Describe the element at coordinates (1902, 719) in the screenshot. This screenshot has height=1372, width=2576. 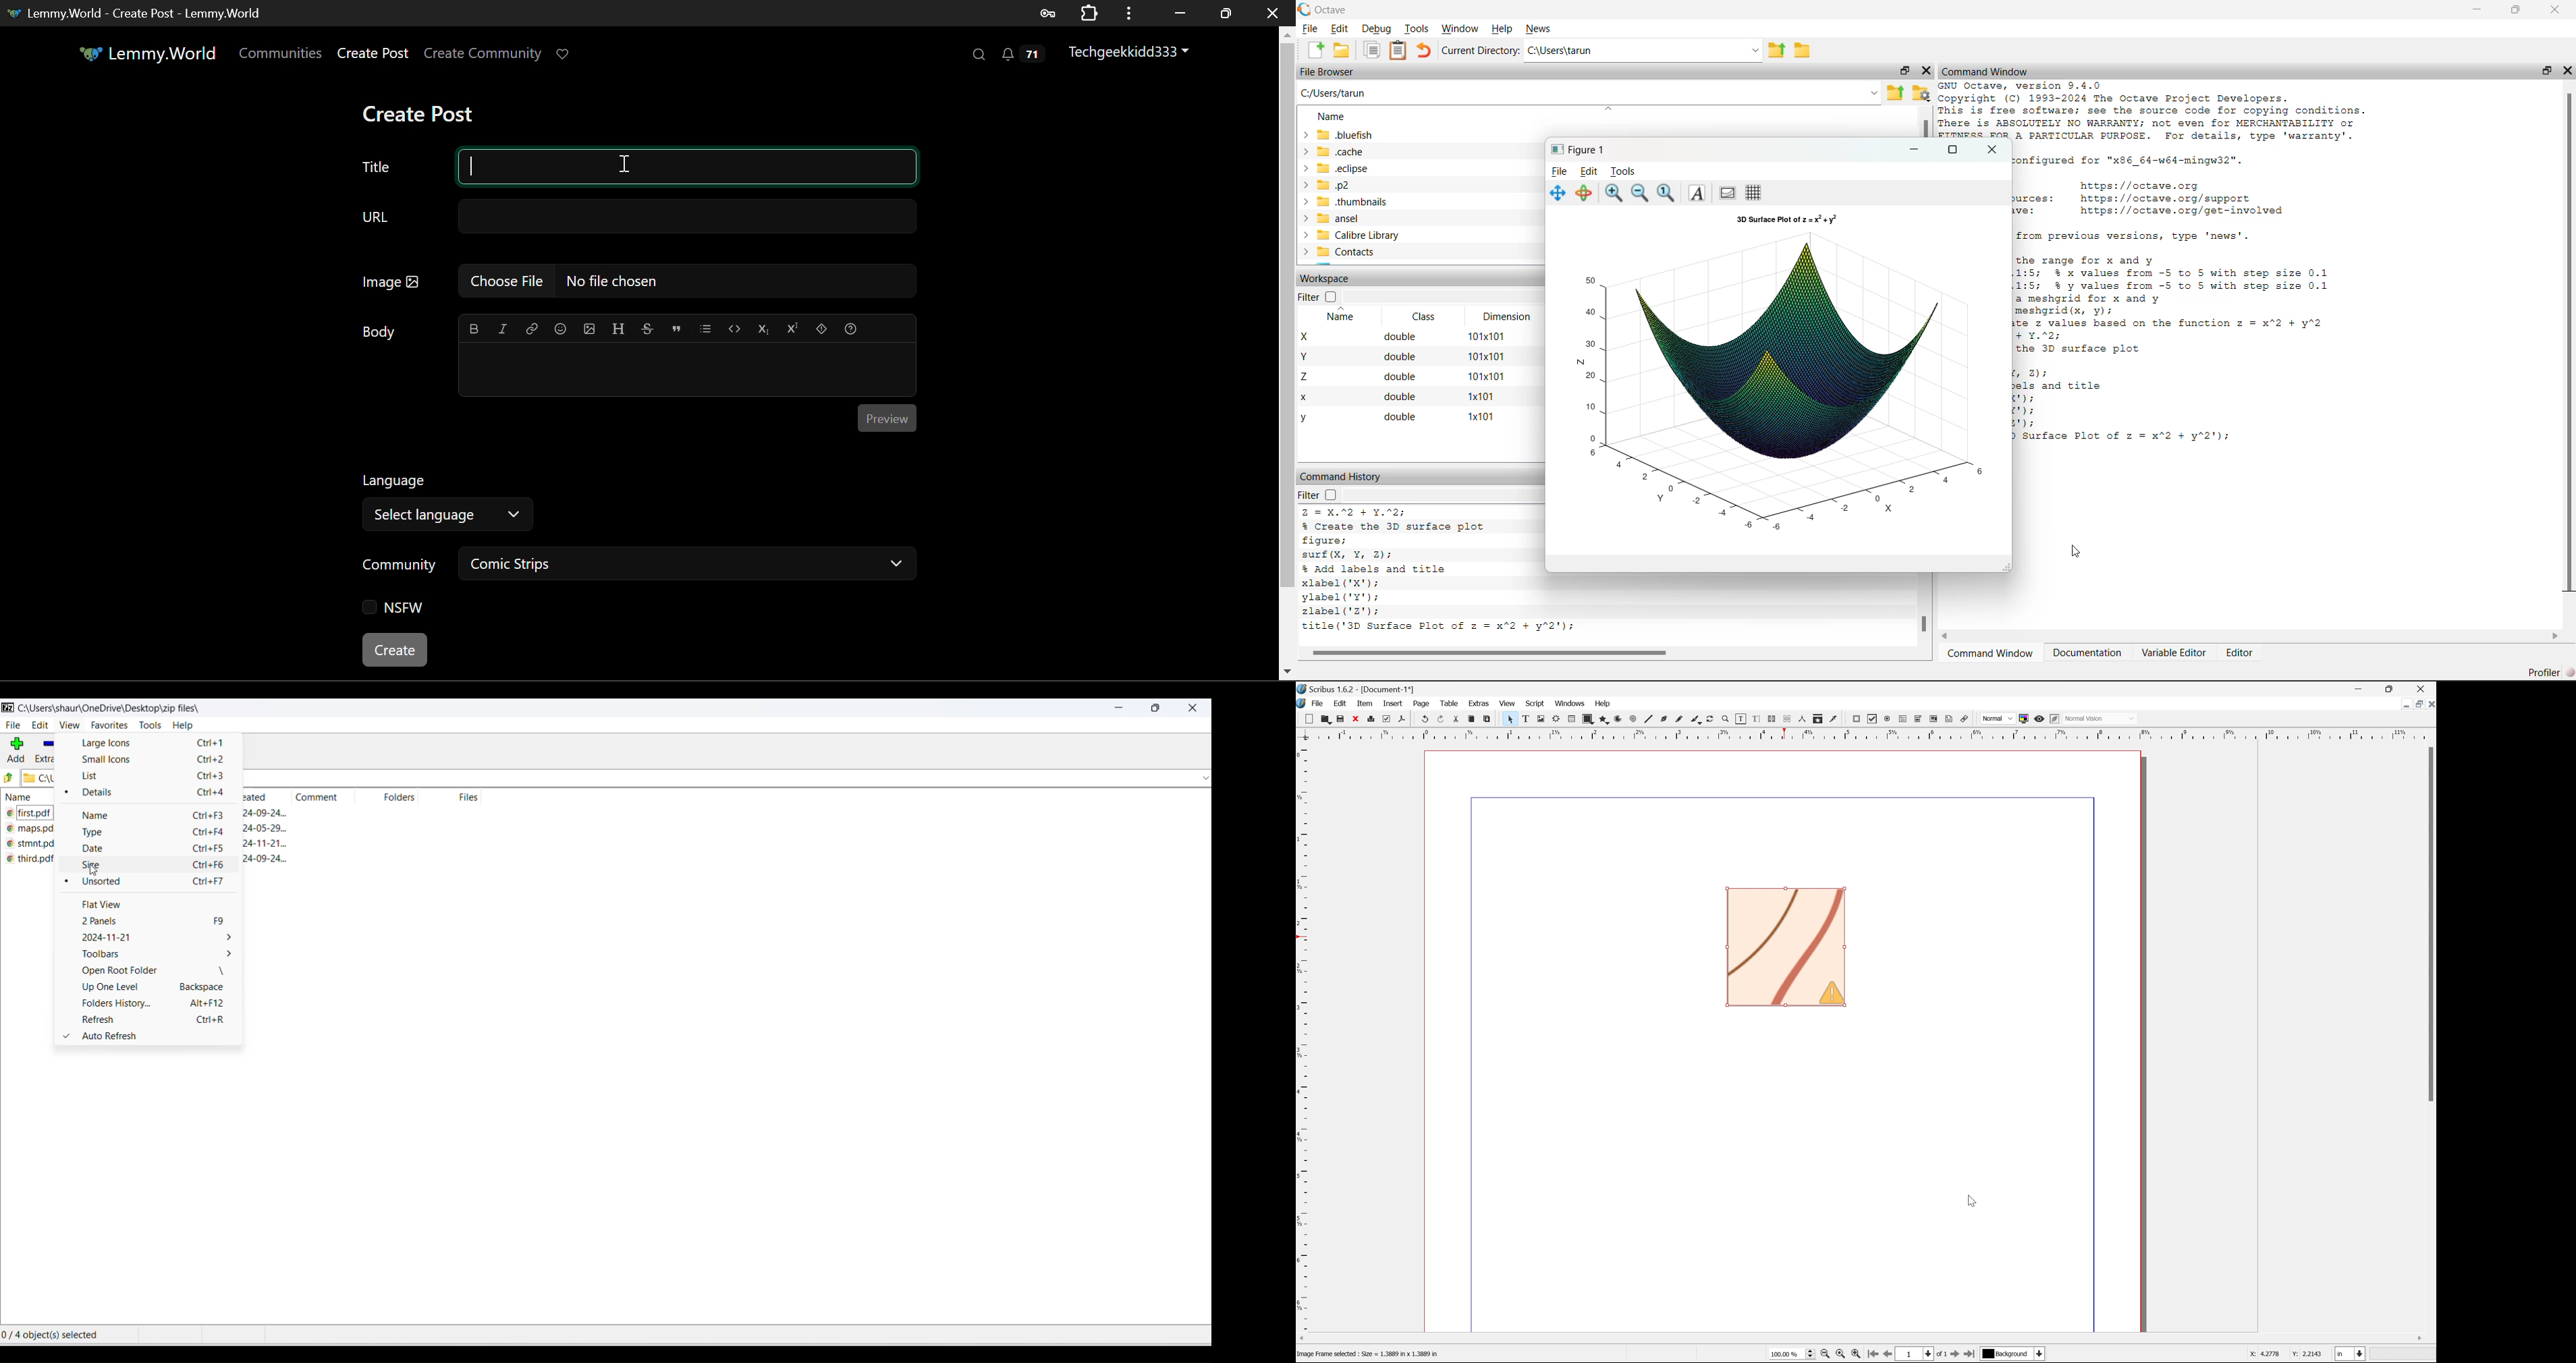
I see `PDF text field` at that location.